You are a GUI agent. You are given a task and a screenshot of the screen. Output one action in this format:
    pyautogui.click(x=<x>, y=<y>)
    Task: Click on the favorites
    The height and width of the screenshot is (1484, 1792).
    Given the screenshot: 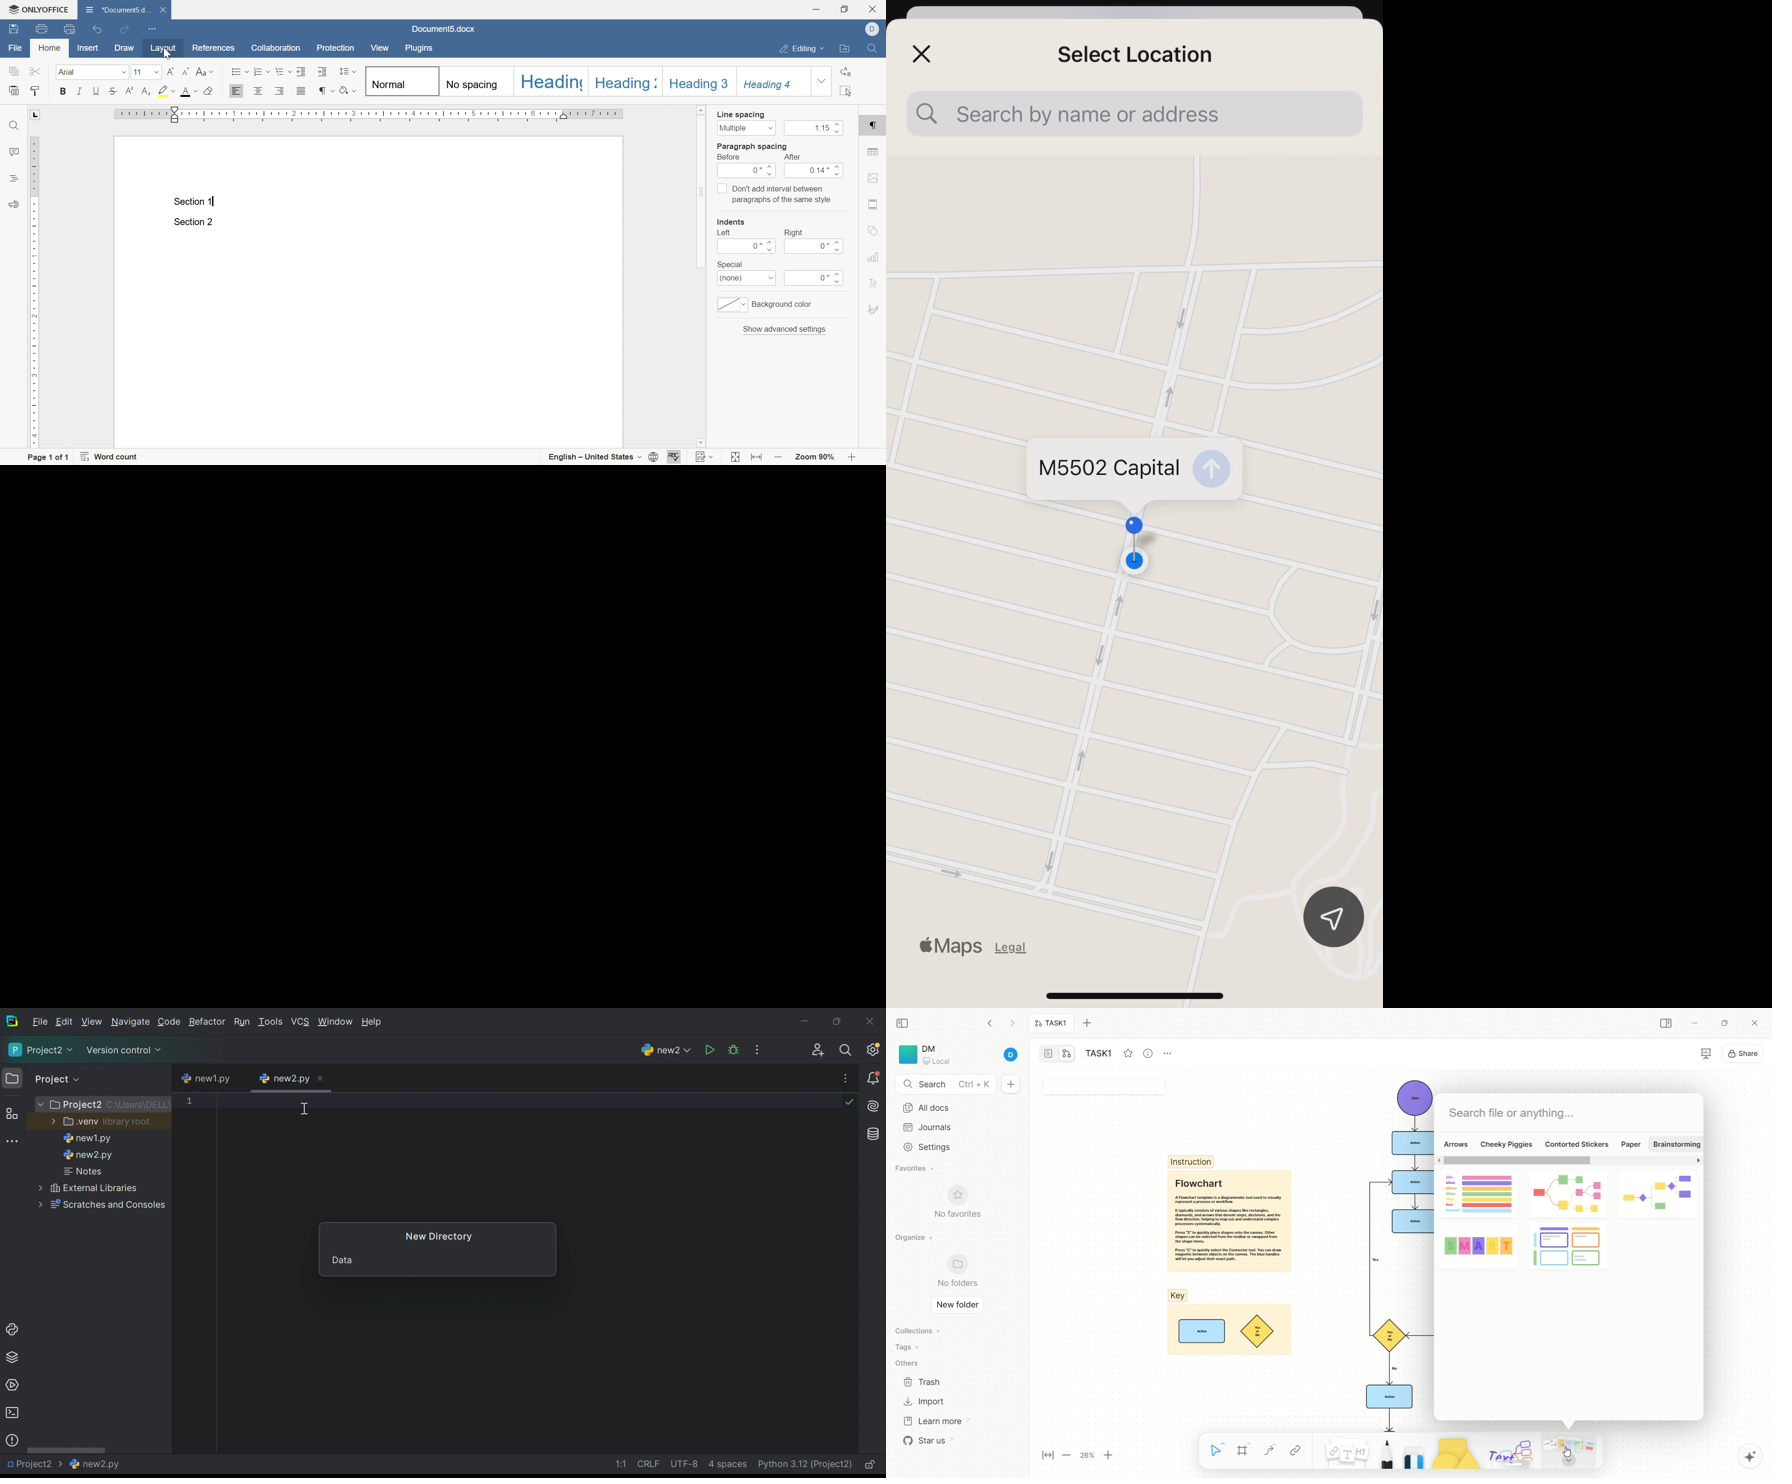 What is the action you would take?
    pyautogui.click(x=1127, y=1052)
    